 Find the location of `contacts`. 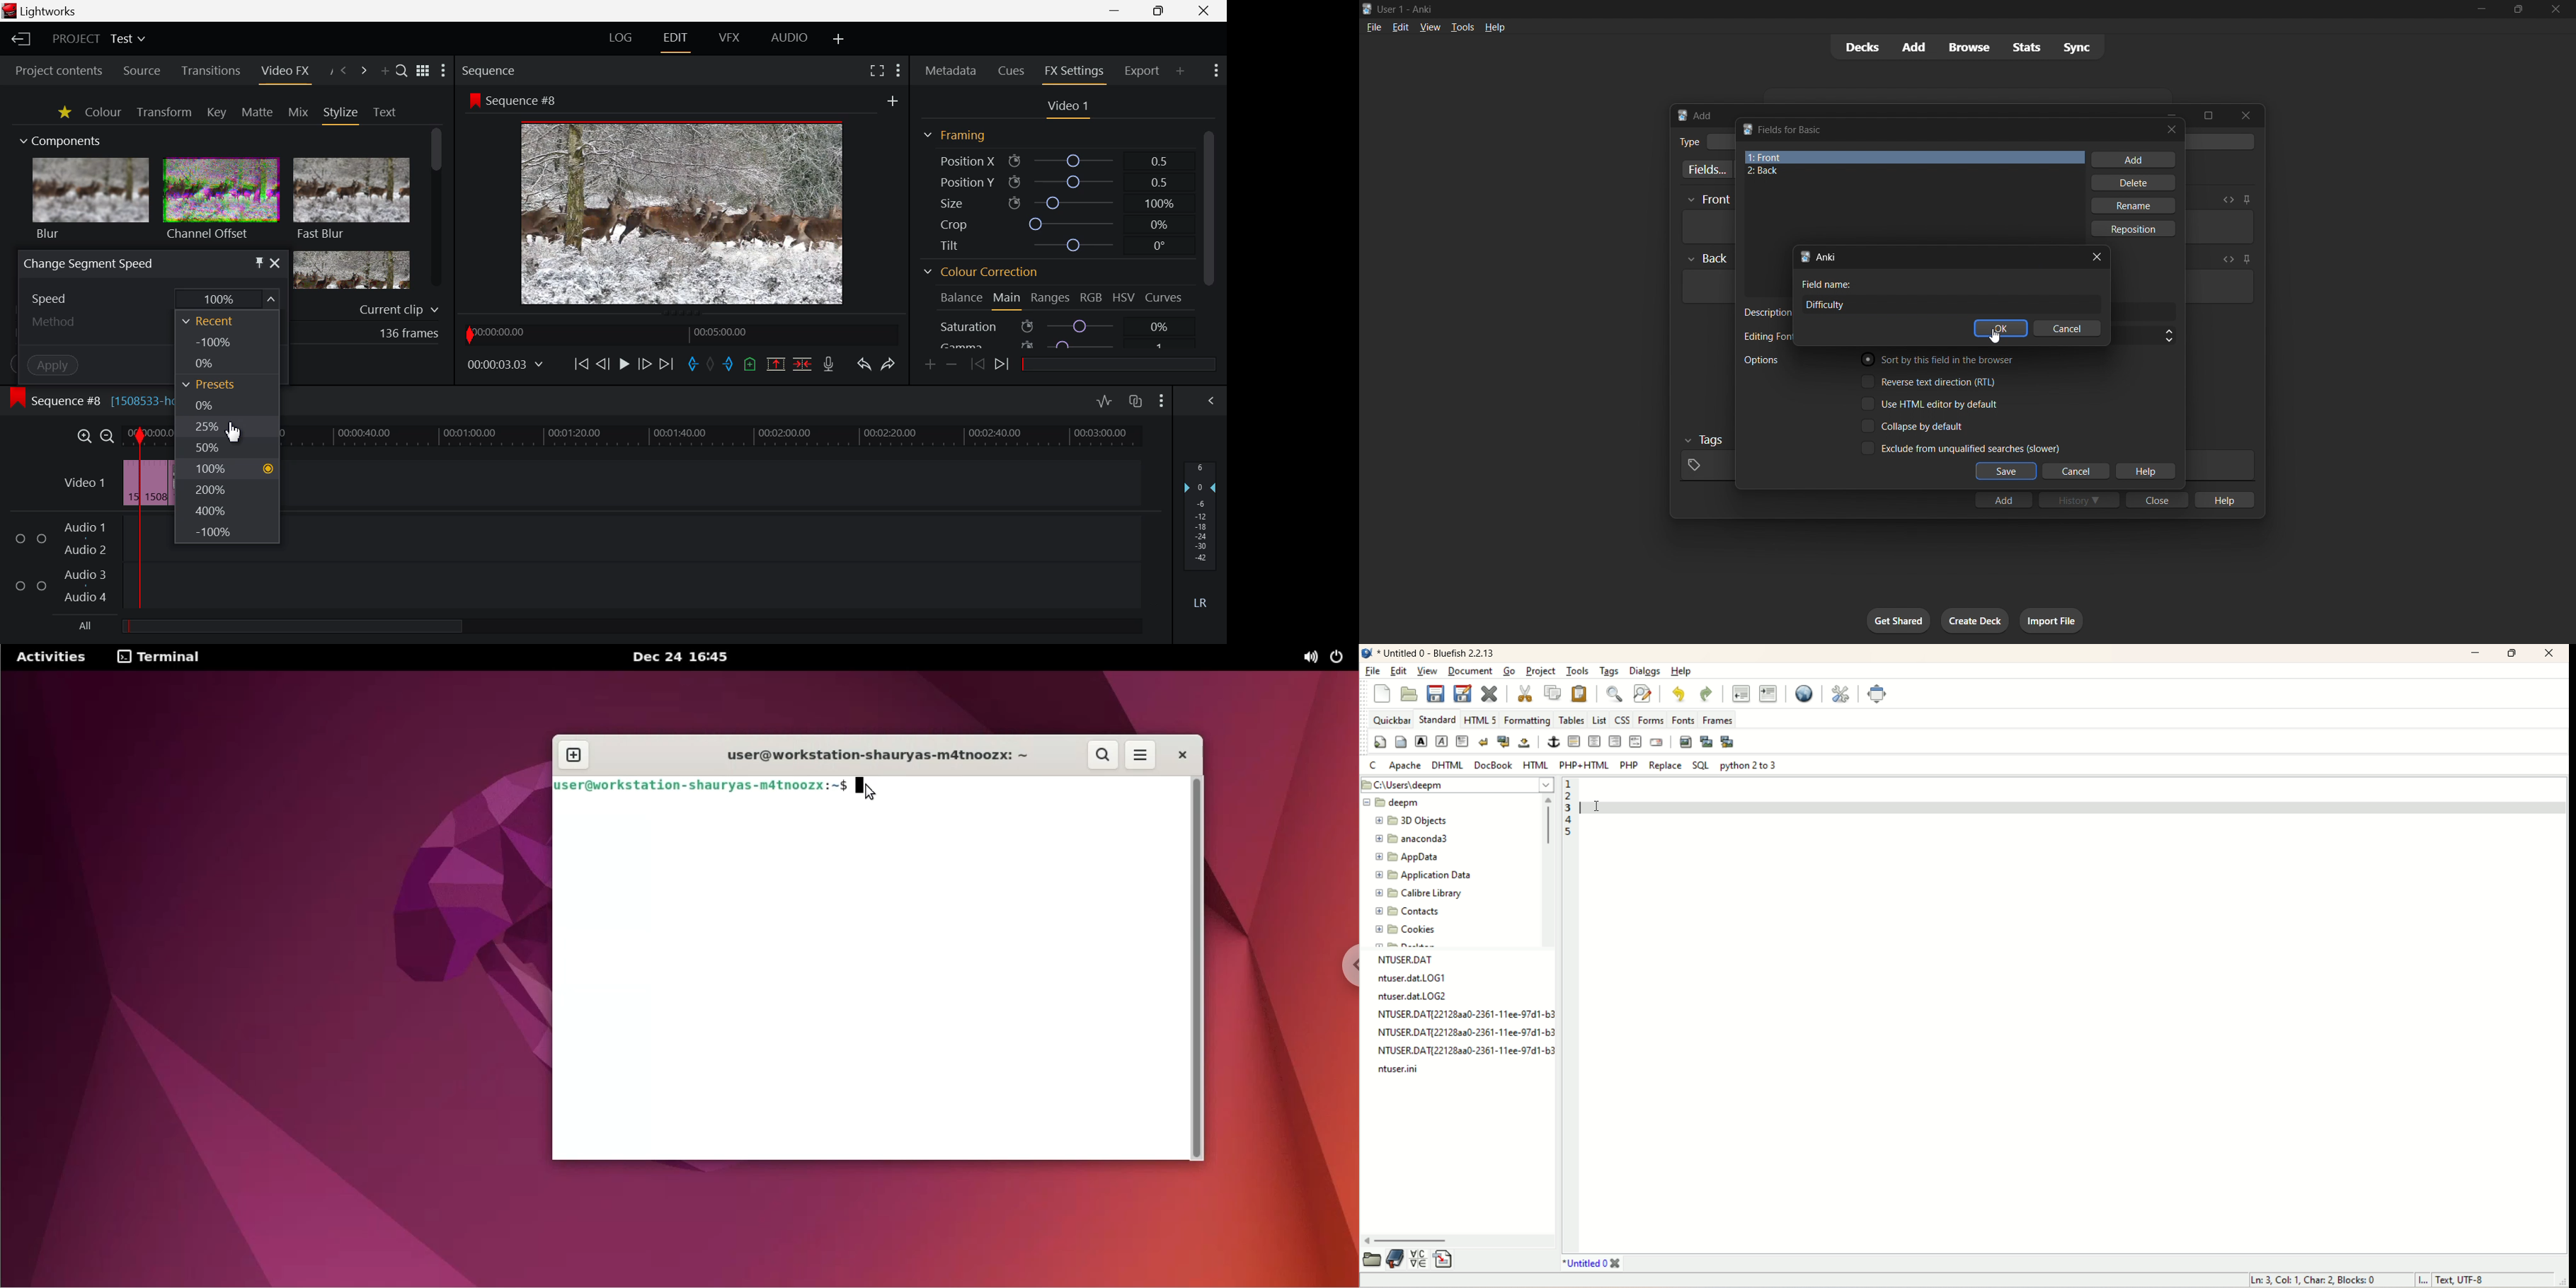

contacts is located at coordinates (1408, 912).